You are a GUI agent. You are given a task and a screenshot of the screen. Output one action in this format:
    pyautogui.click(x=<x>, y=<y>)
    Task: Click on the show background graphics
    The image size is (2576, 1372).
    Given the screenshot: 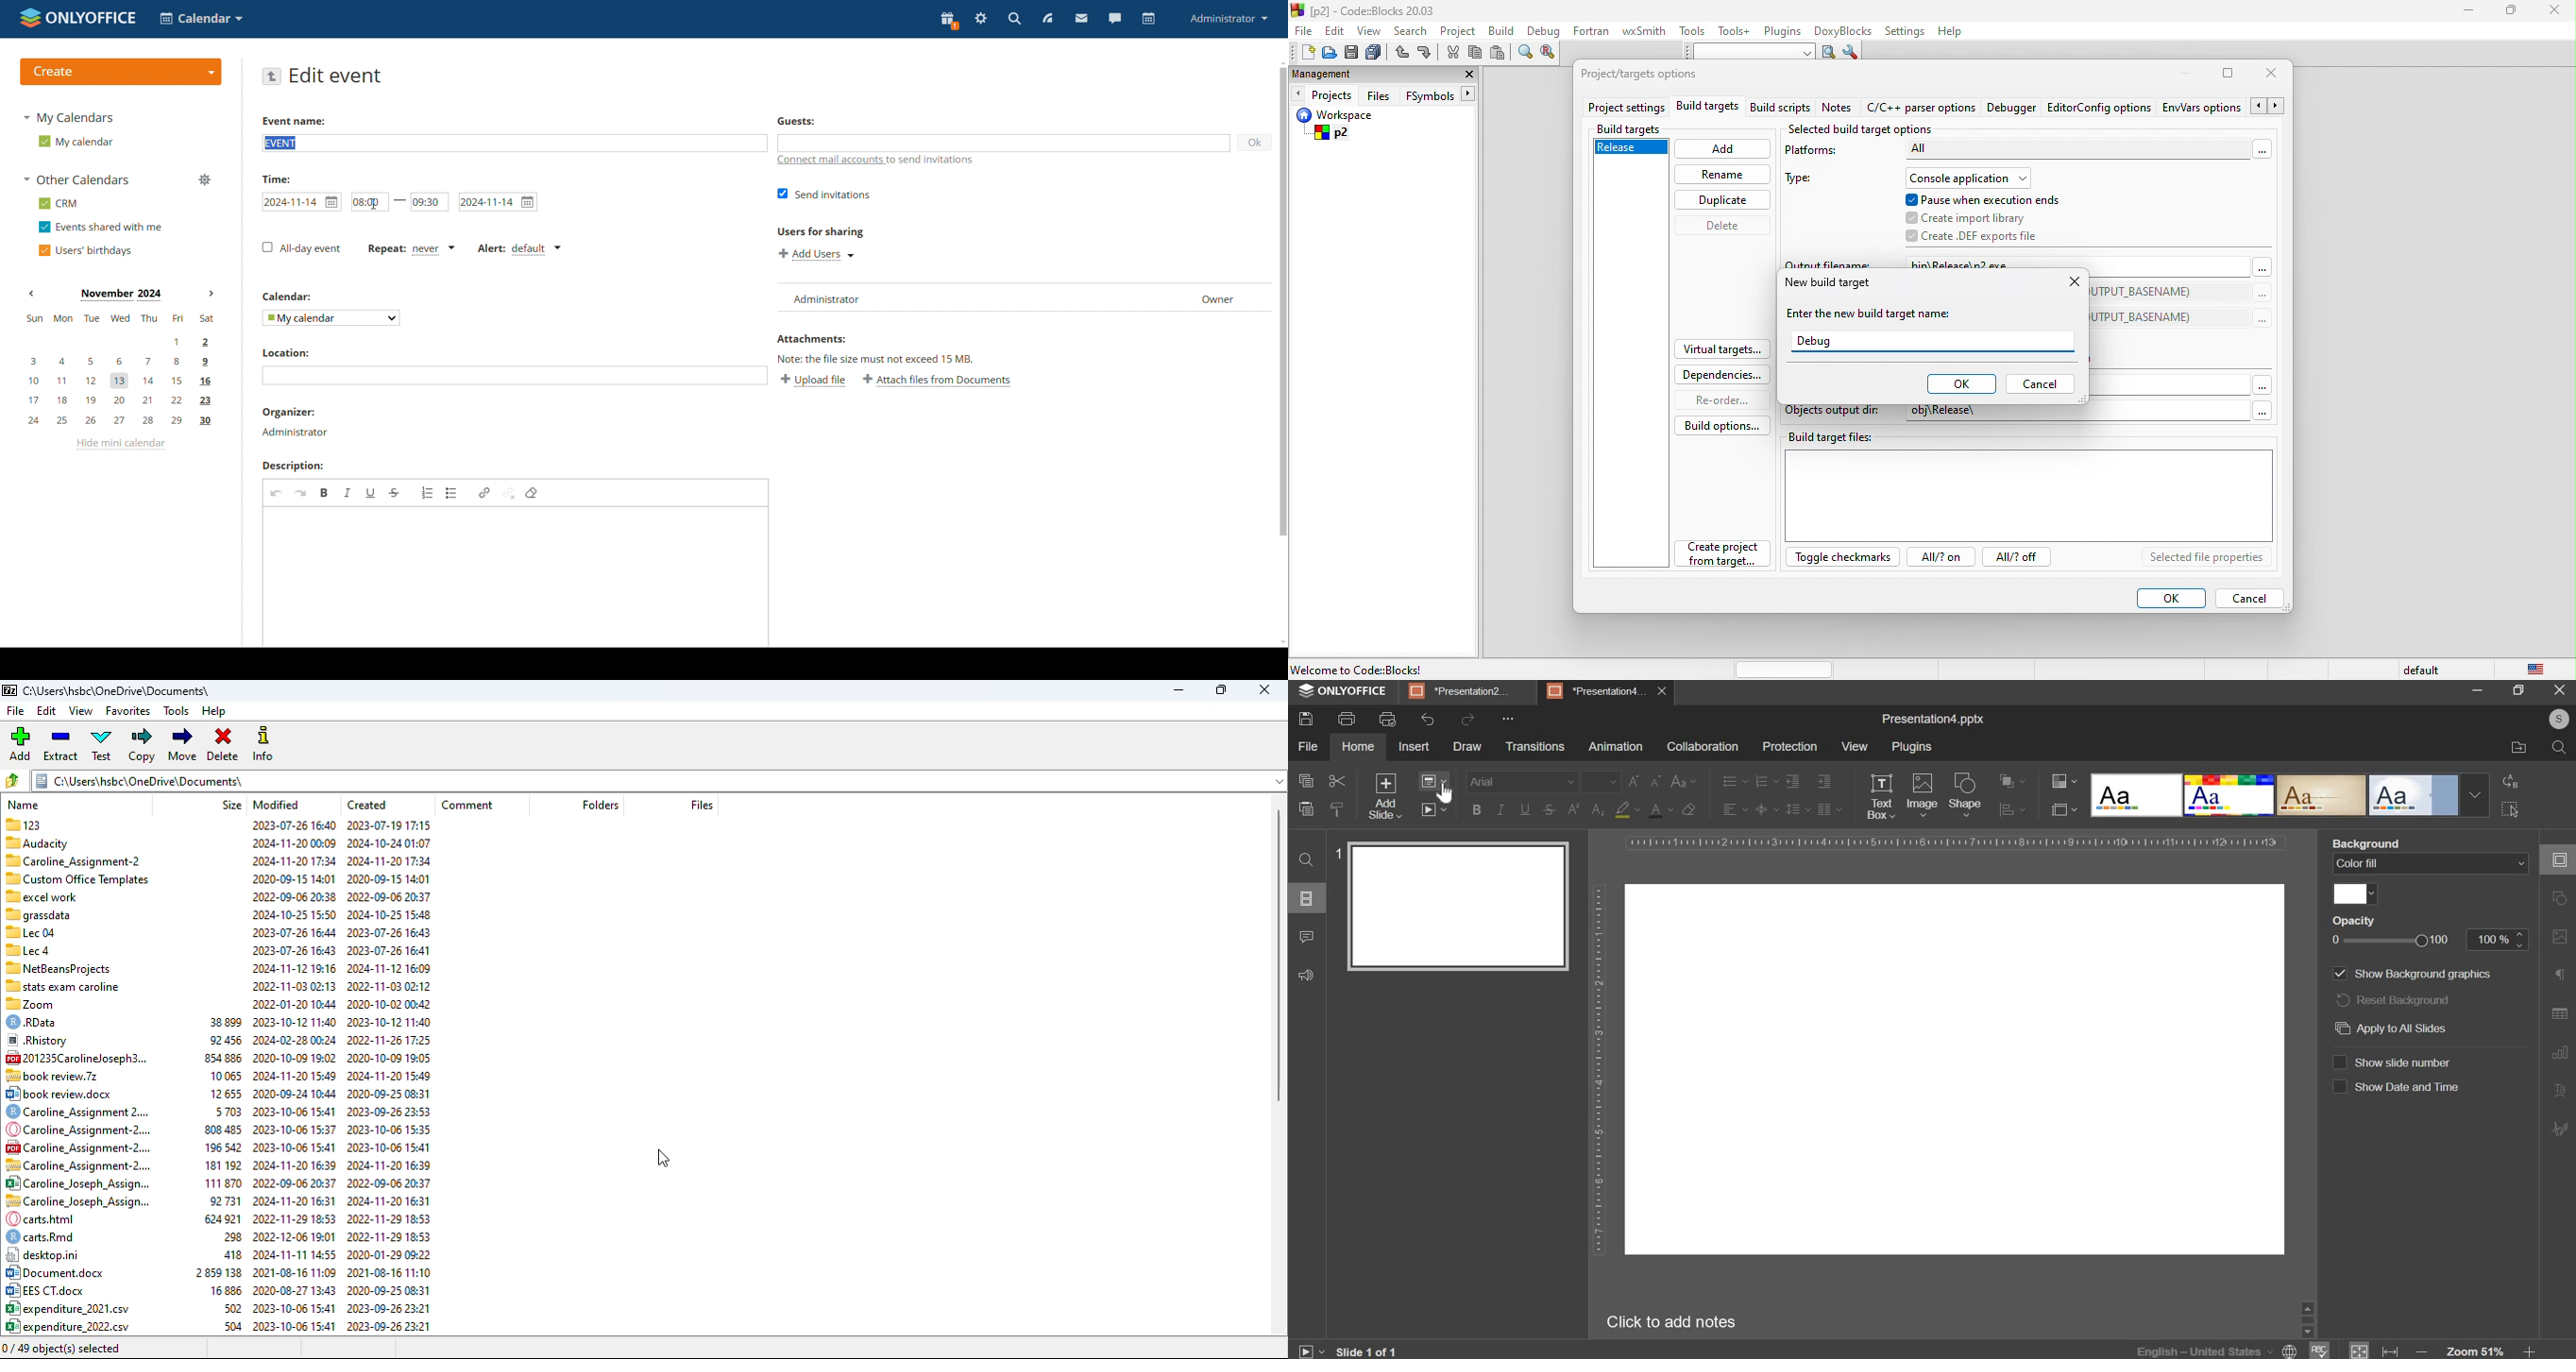 What is the action you would take?
    pyautogui.click(x=2339, y=974)
    